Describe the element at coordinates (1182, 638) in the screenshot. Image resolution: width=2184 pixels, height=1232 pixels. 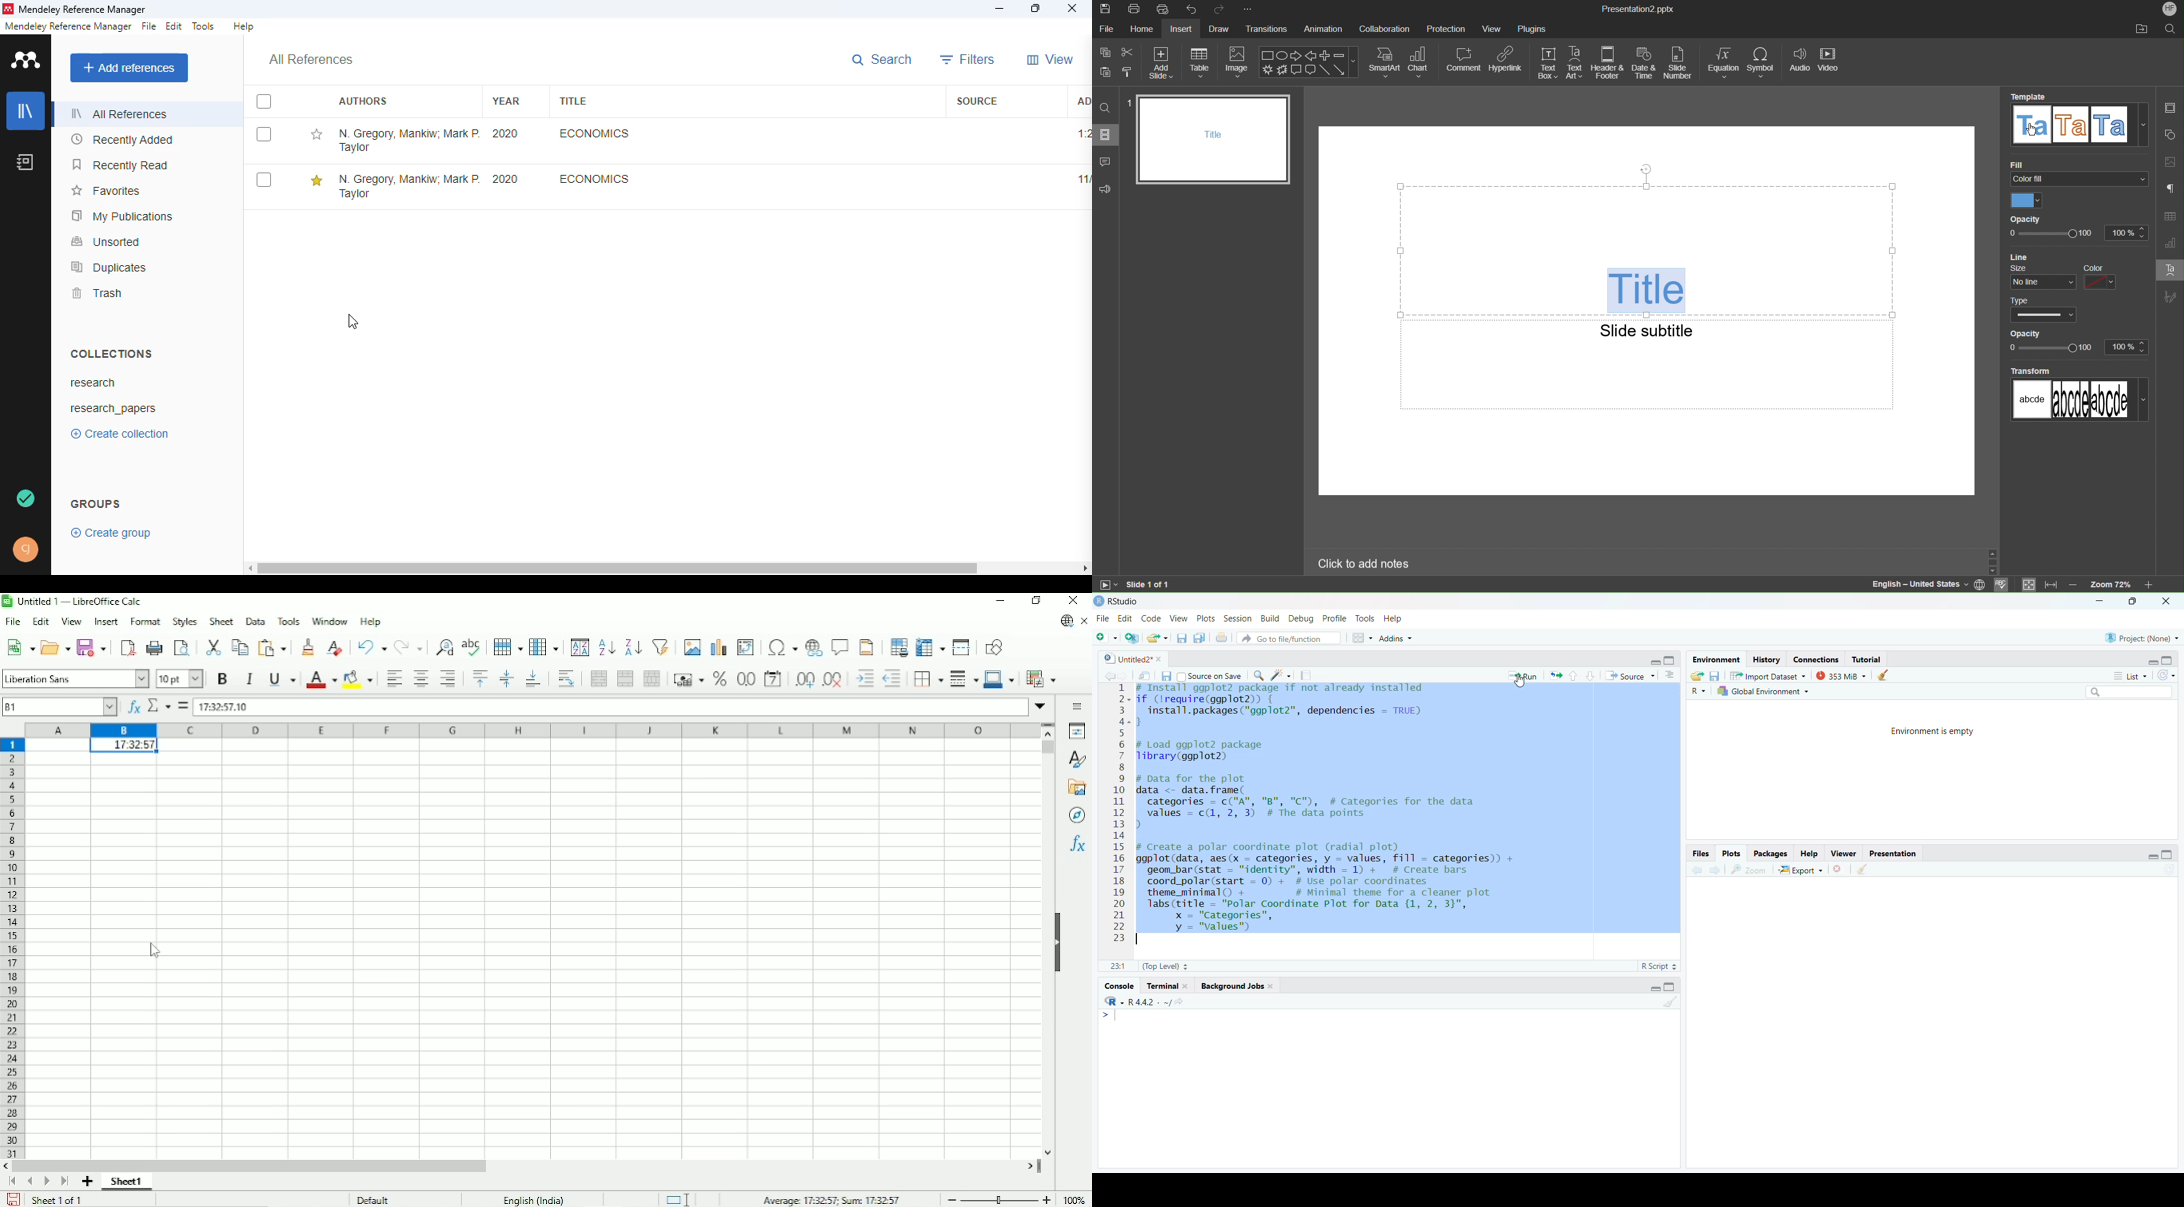
I see `save current file` at that location.